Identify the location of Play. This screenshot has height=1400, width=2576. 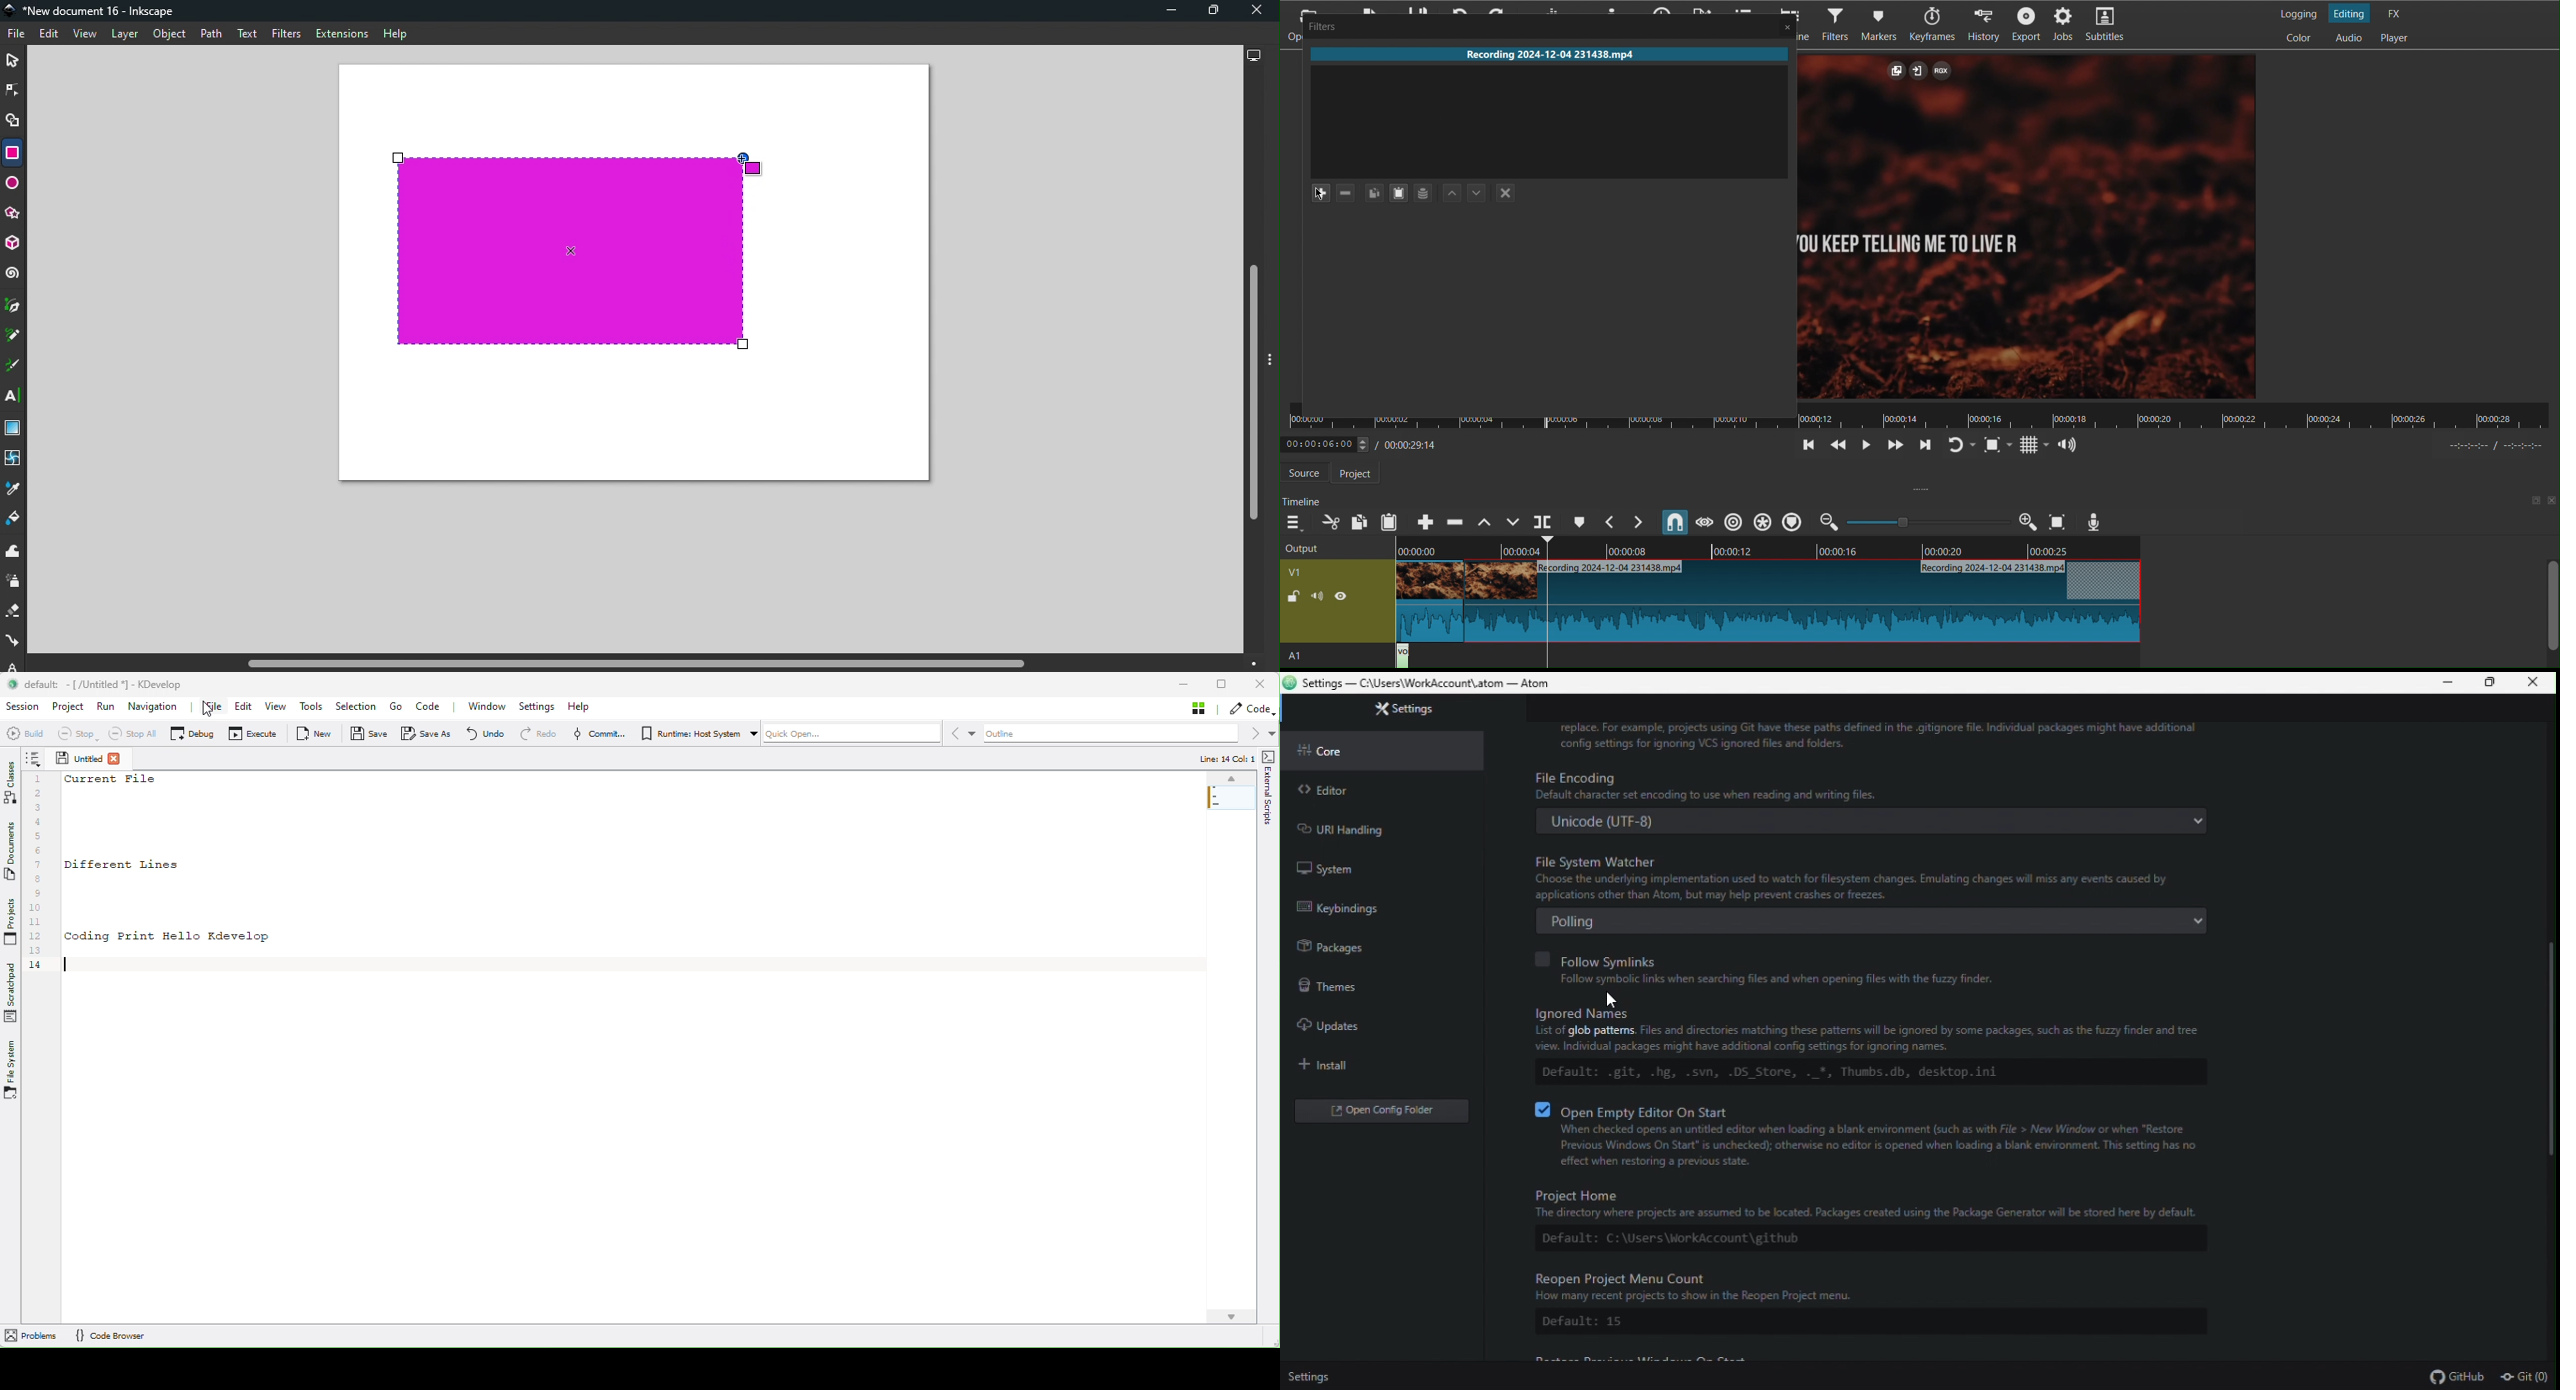
(1864, 446).